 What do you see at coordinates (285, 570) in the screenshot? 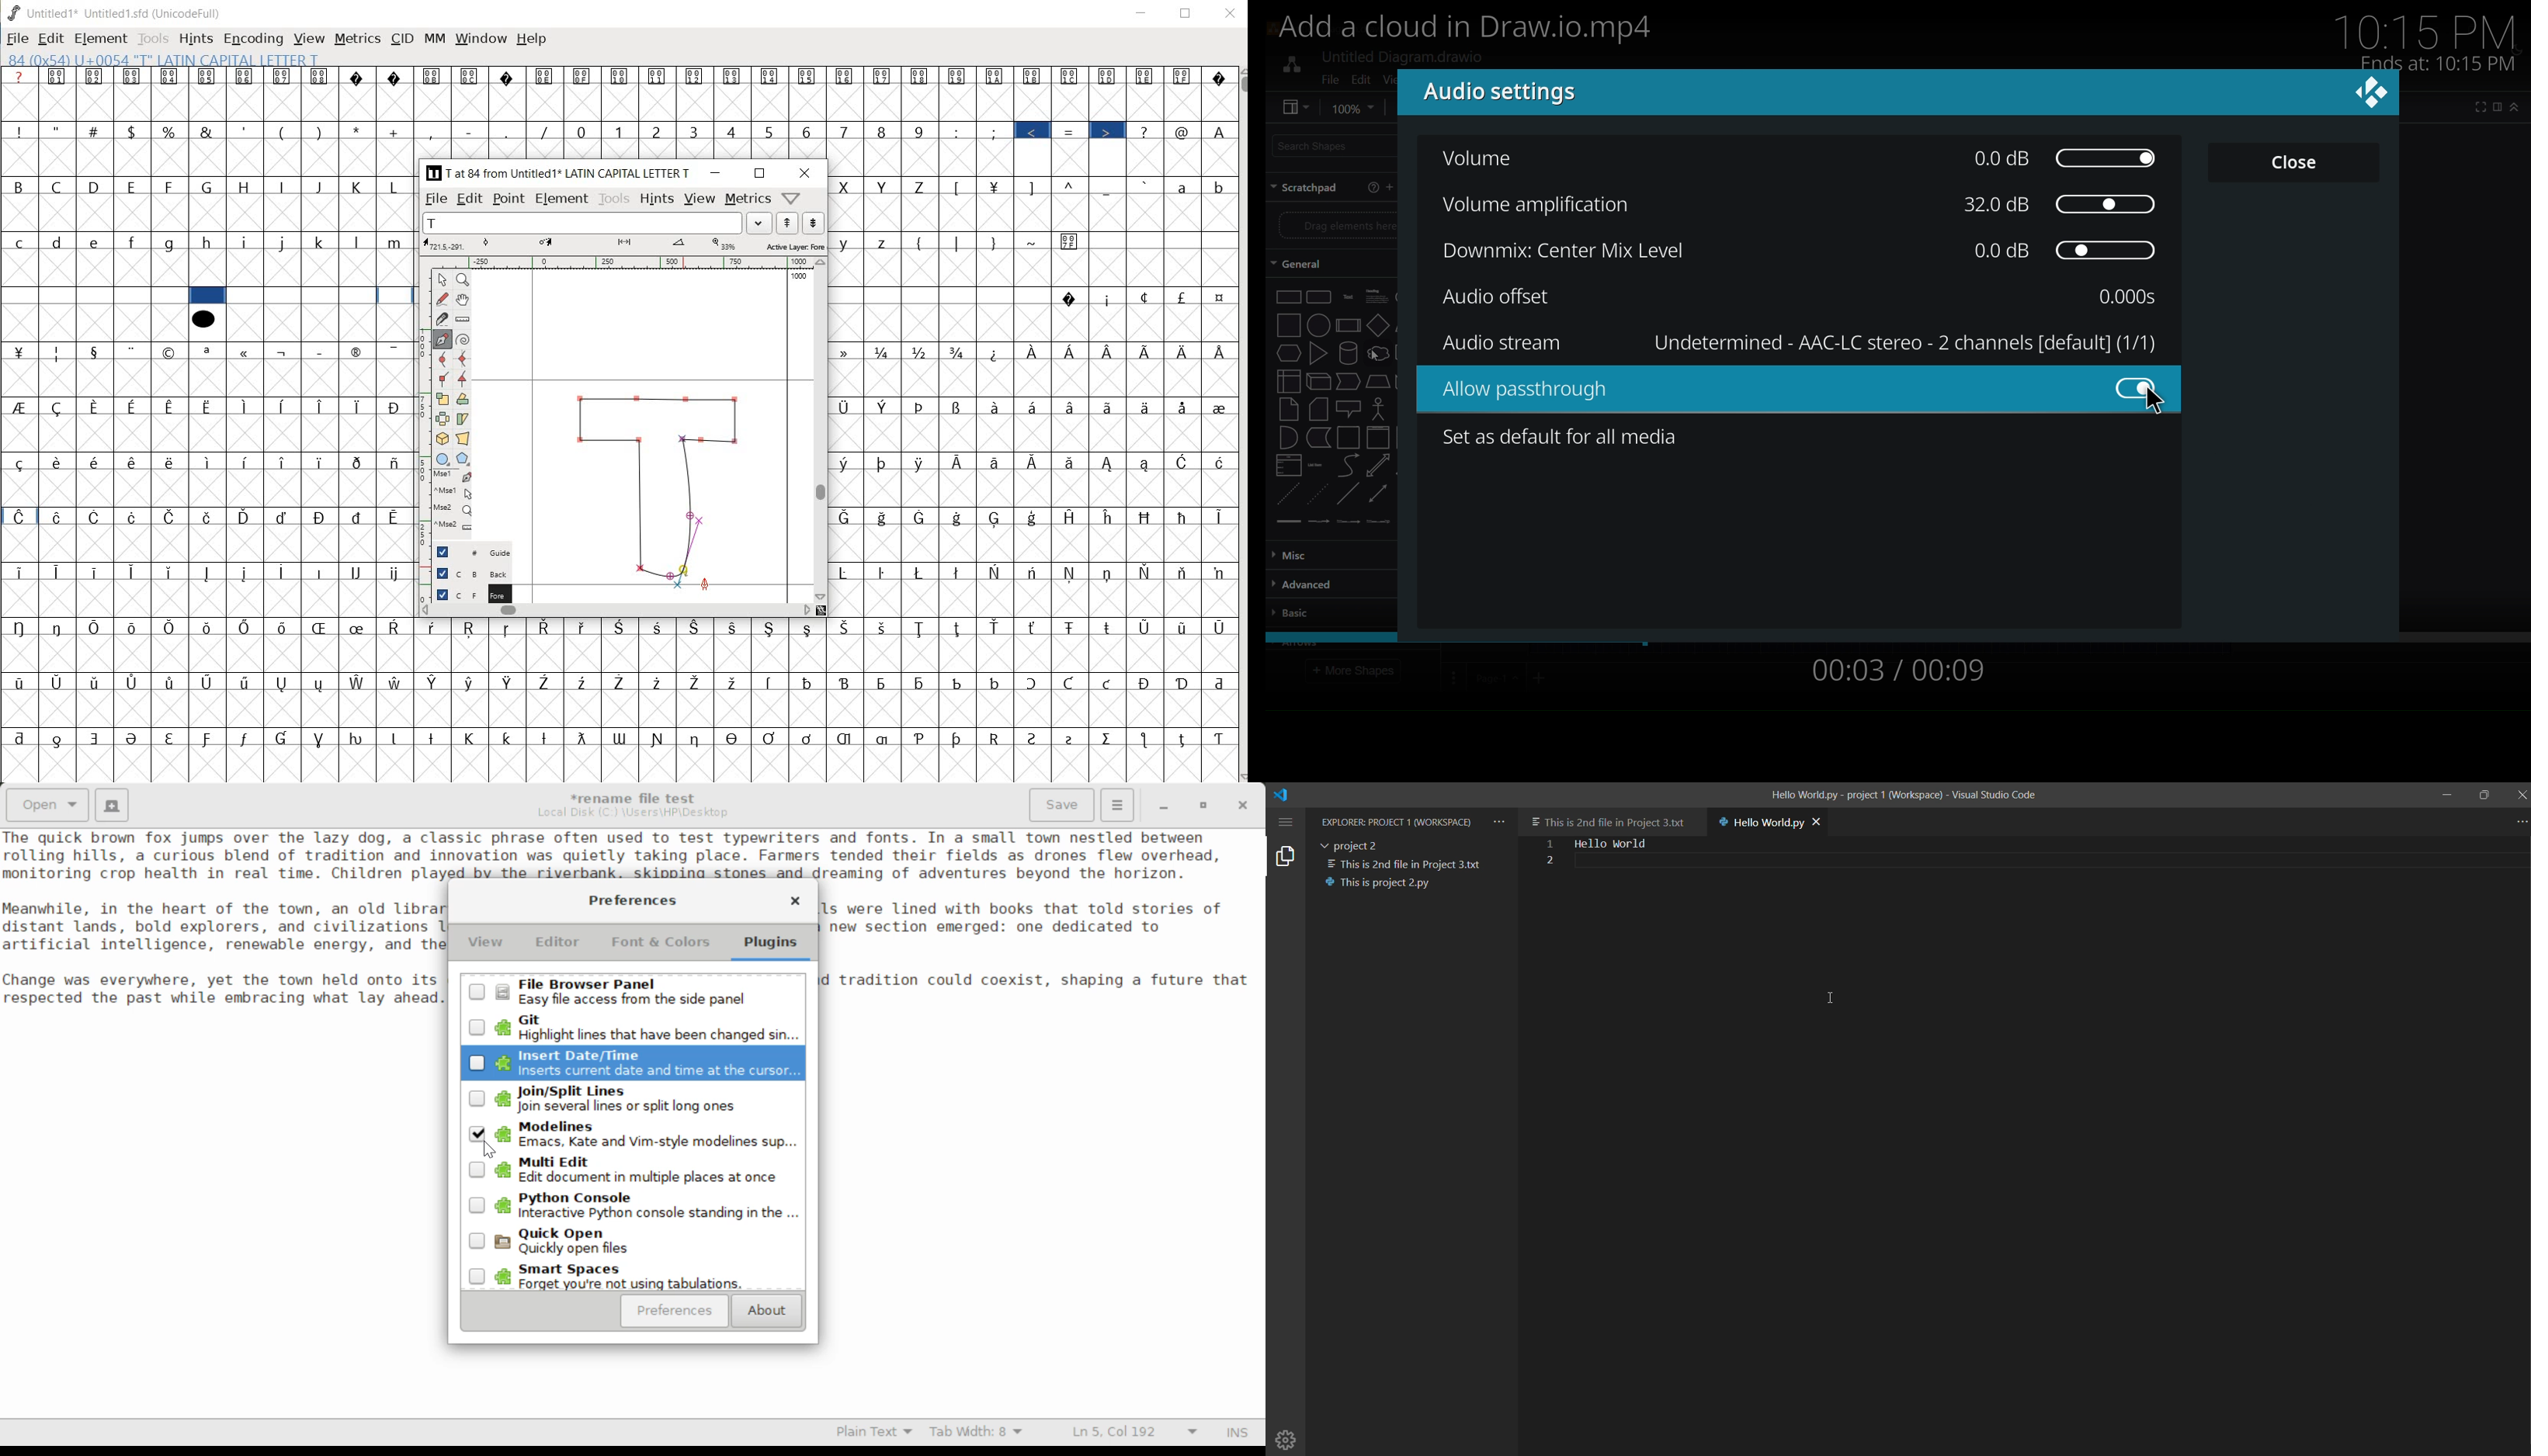
I see `Symbol` at bounding box center [285, 570].